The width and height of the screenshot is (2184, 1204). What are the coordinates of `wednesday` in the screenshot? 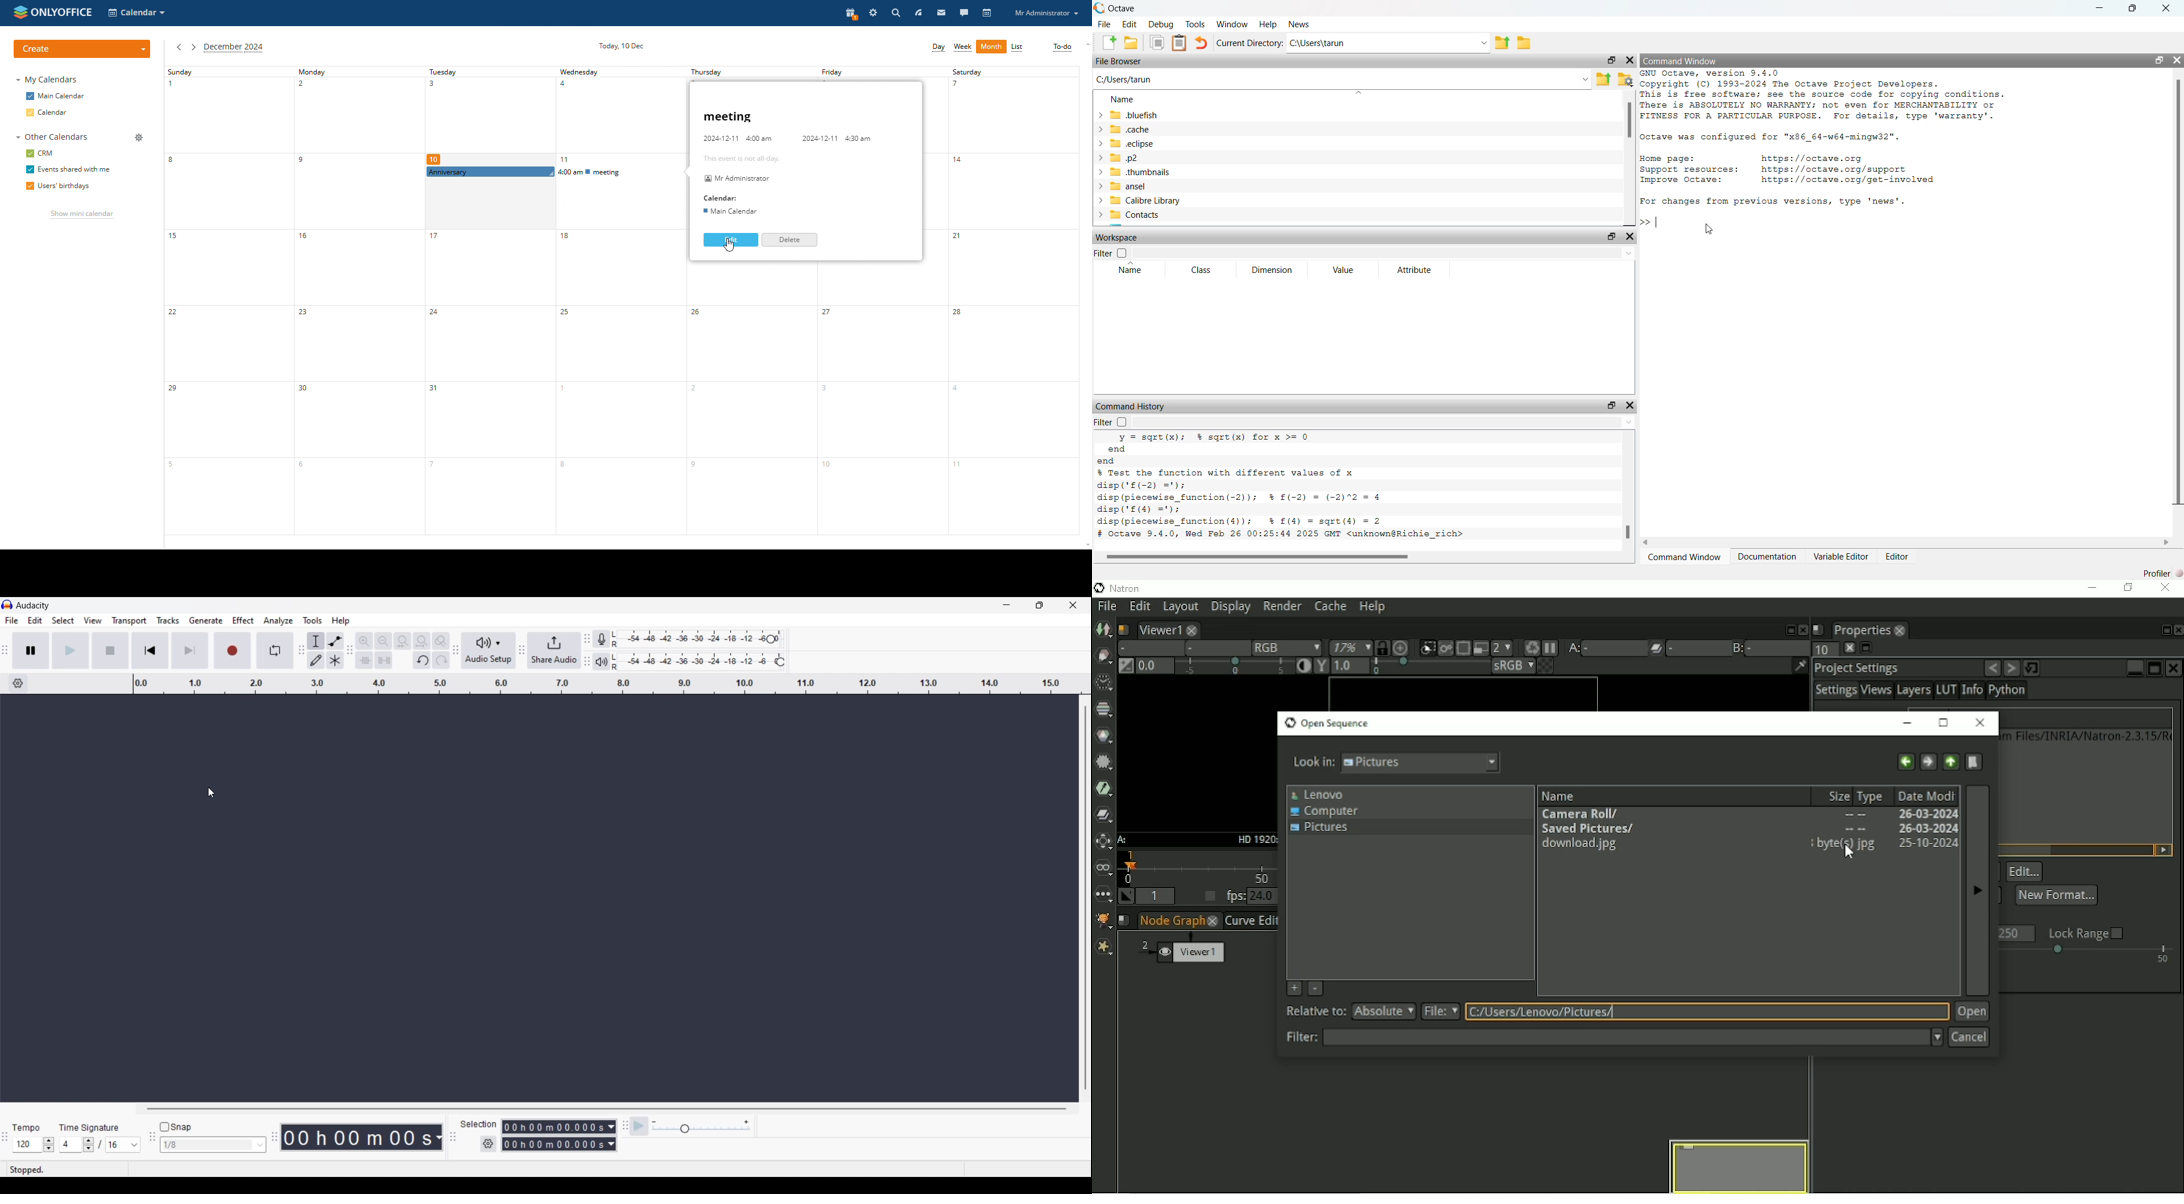 It's located at (620, 117).